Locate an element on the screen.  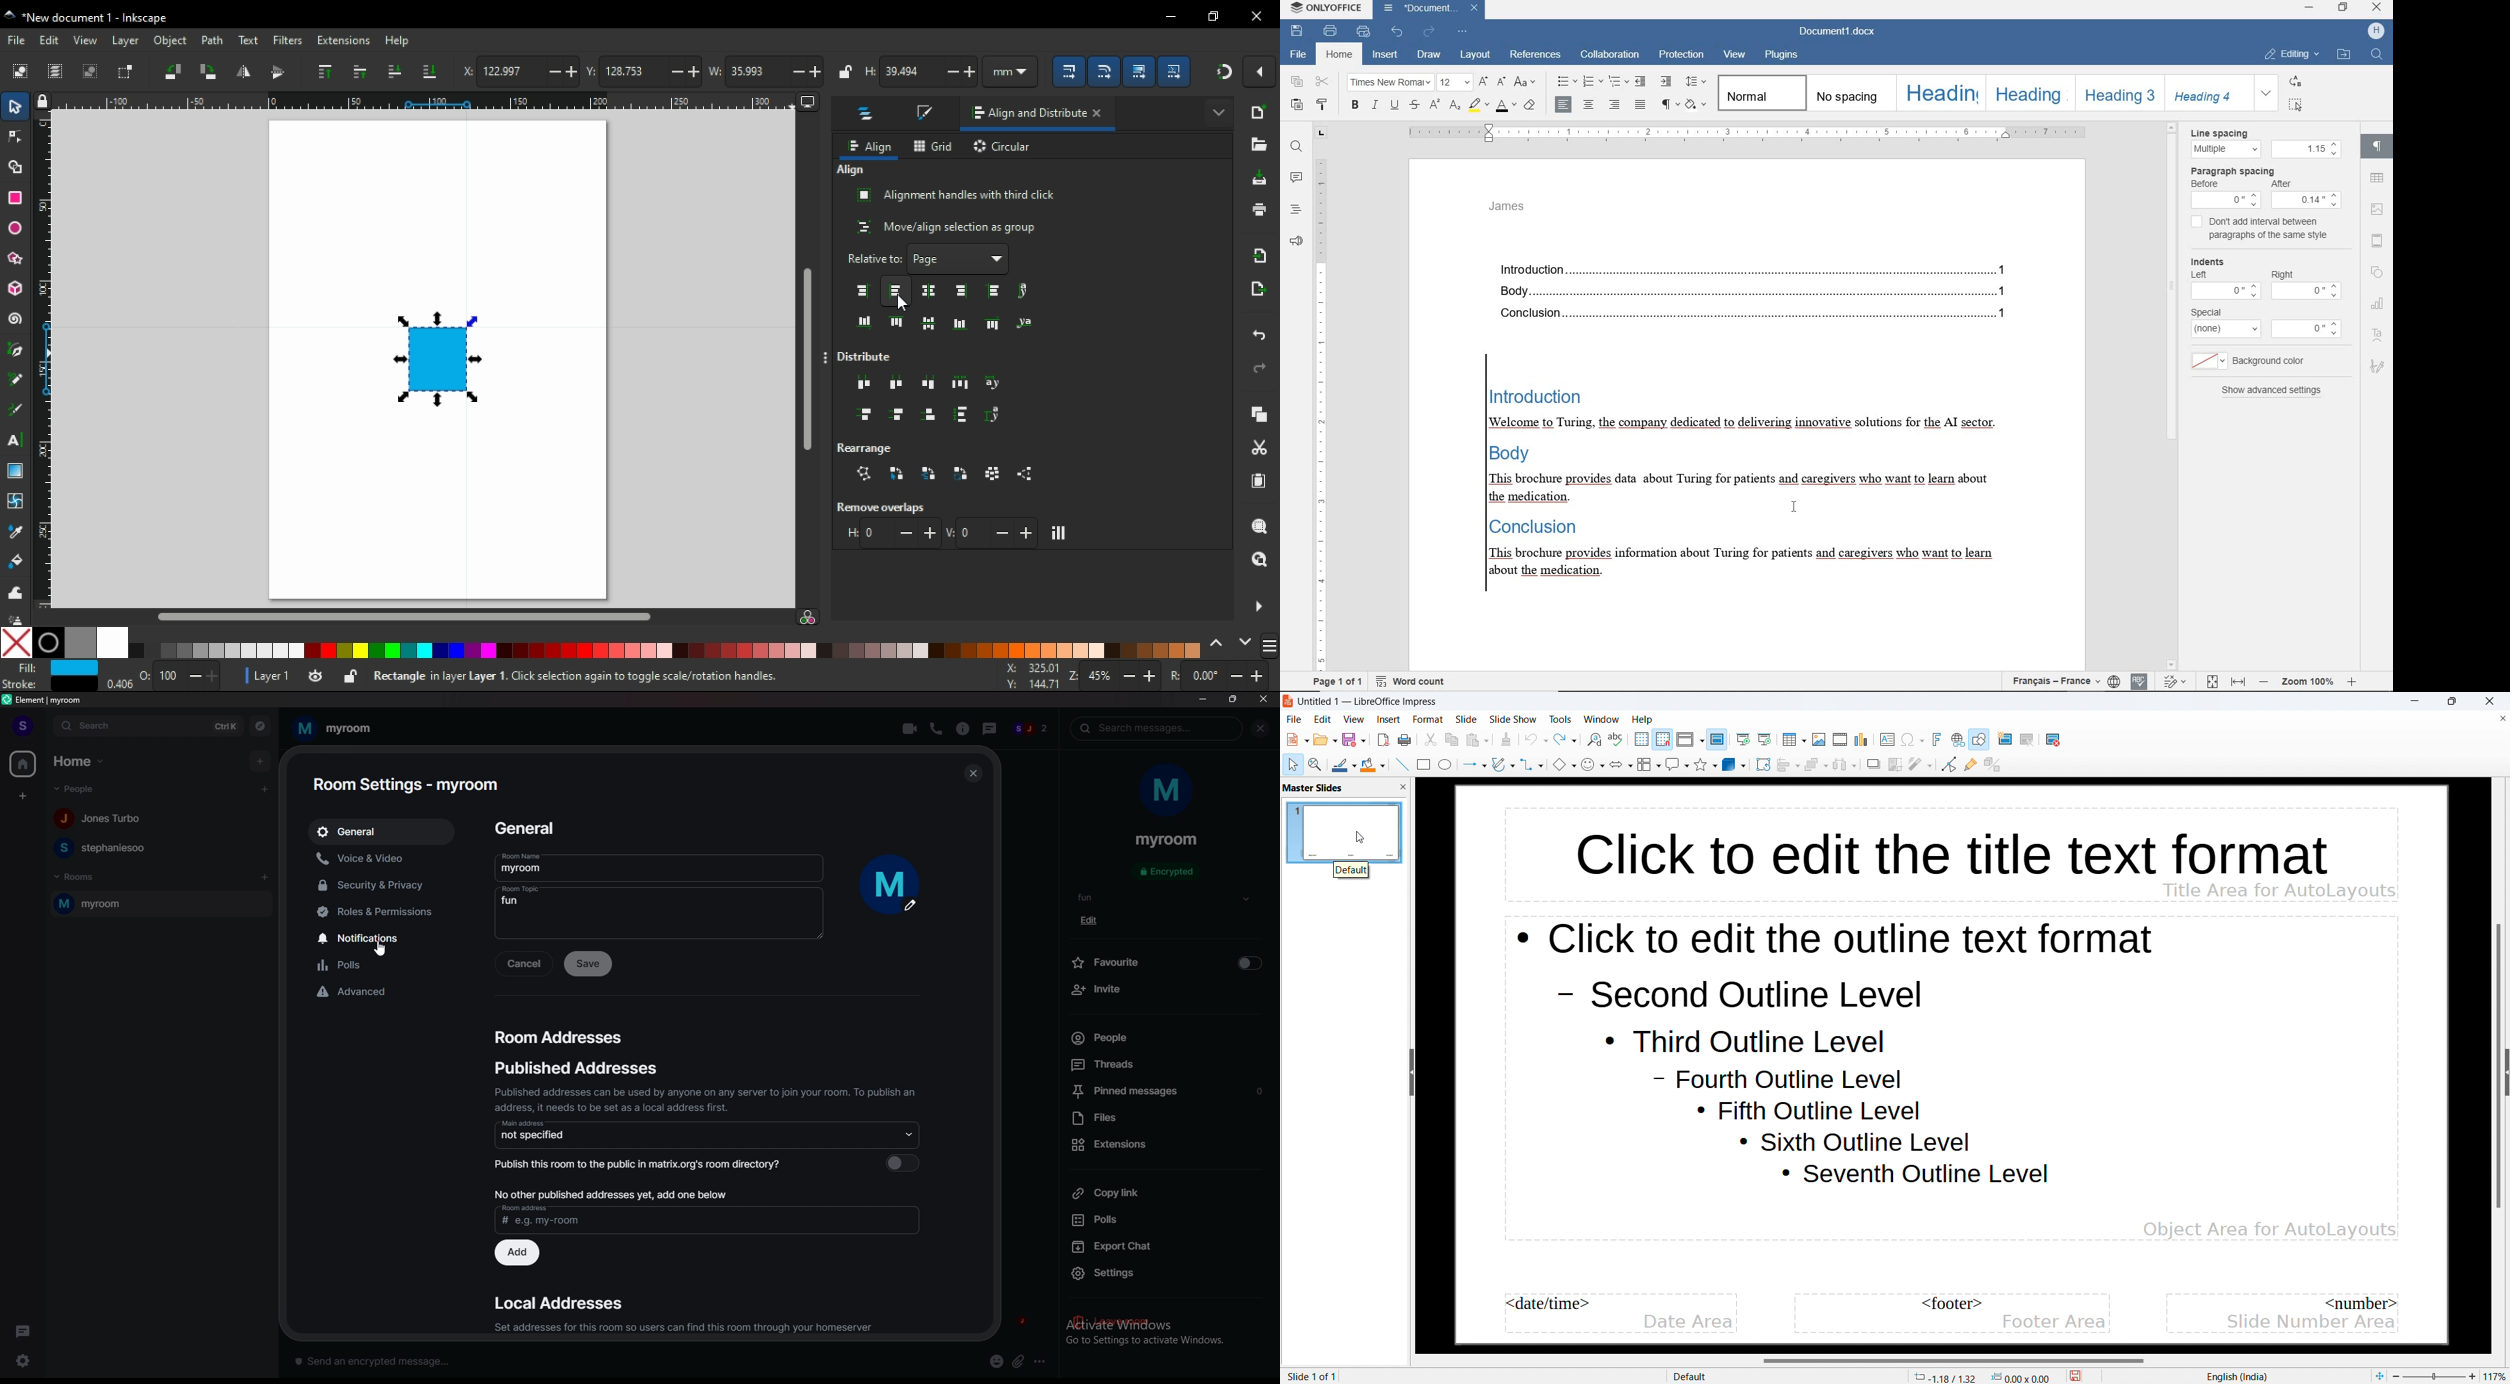
set document language is located at coordinates (2114, 682).